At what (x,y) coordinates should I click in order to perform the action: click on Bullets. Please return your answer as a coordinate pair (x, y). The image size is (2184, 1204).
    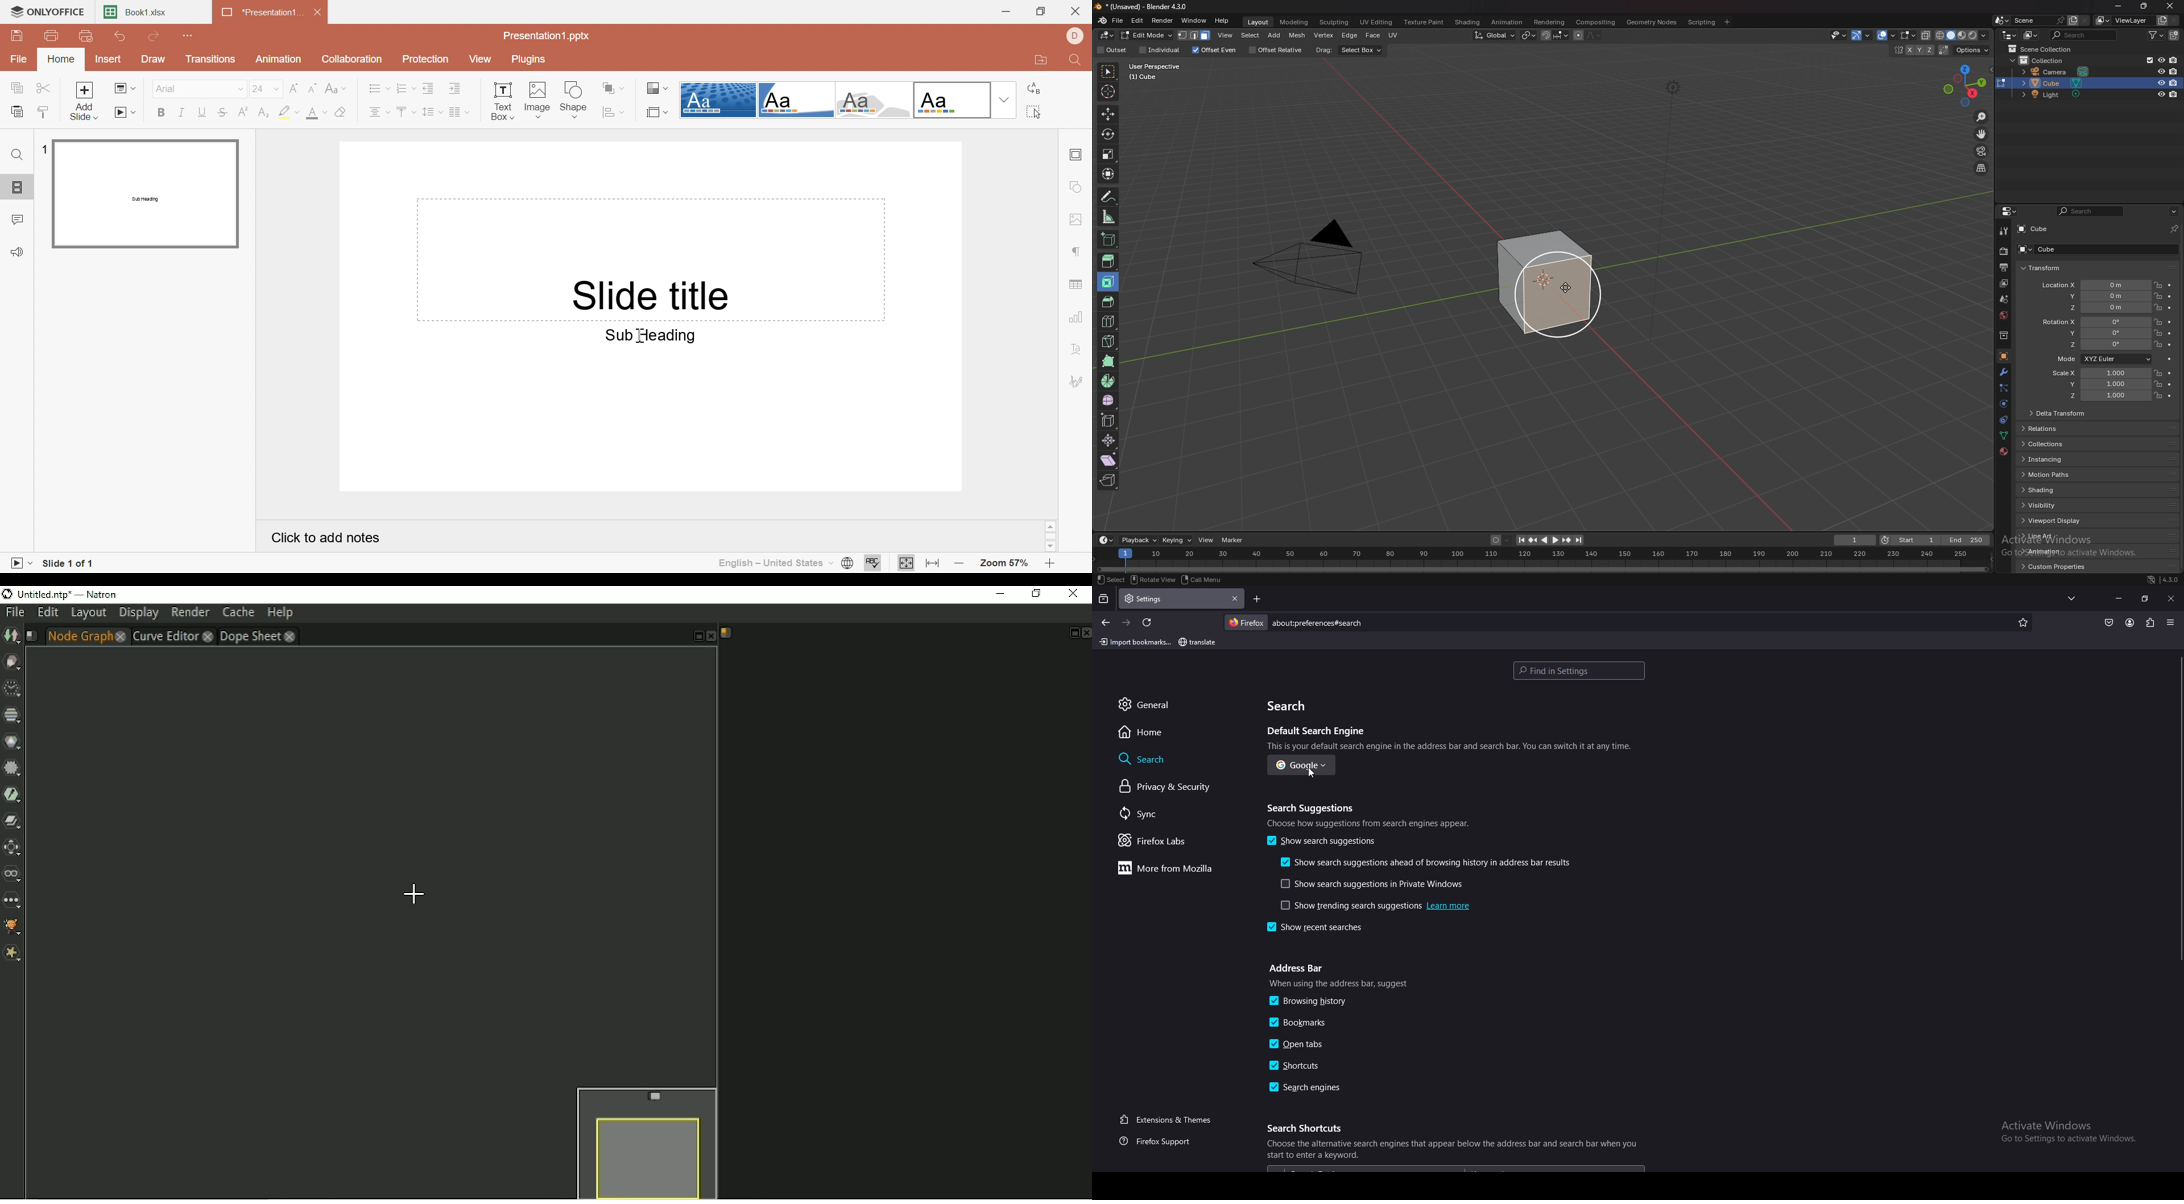
    Looking at the image, I should click on (377, 89).